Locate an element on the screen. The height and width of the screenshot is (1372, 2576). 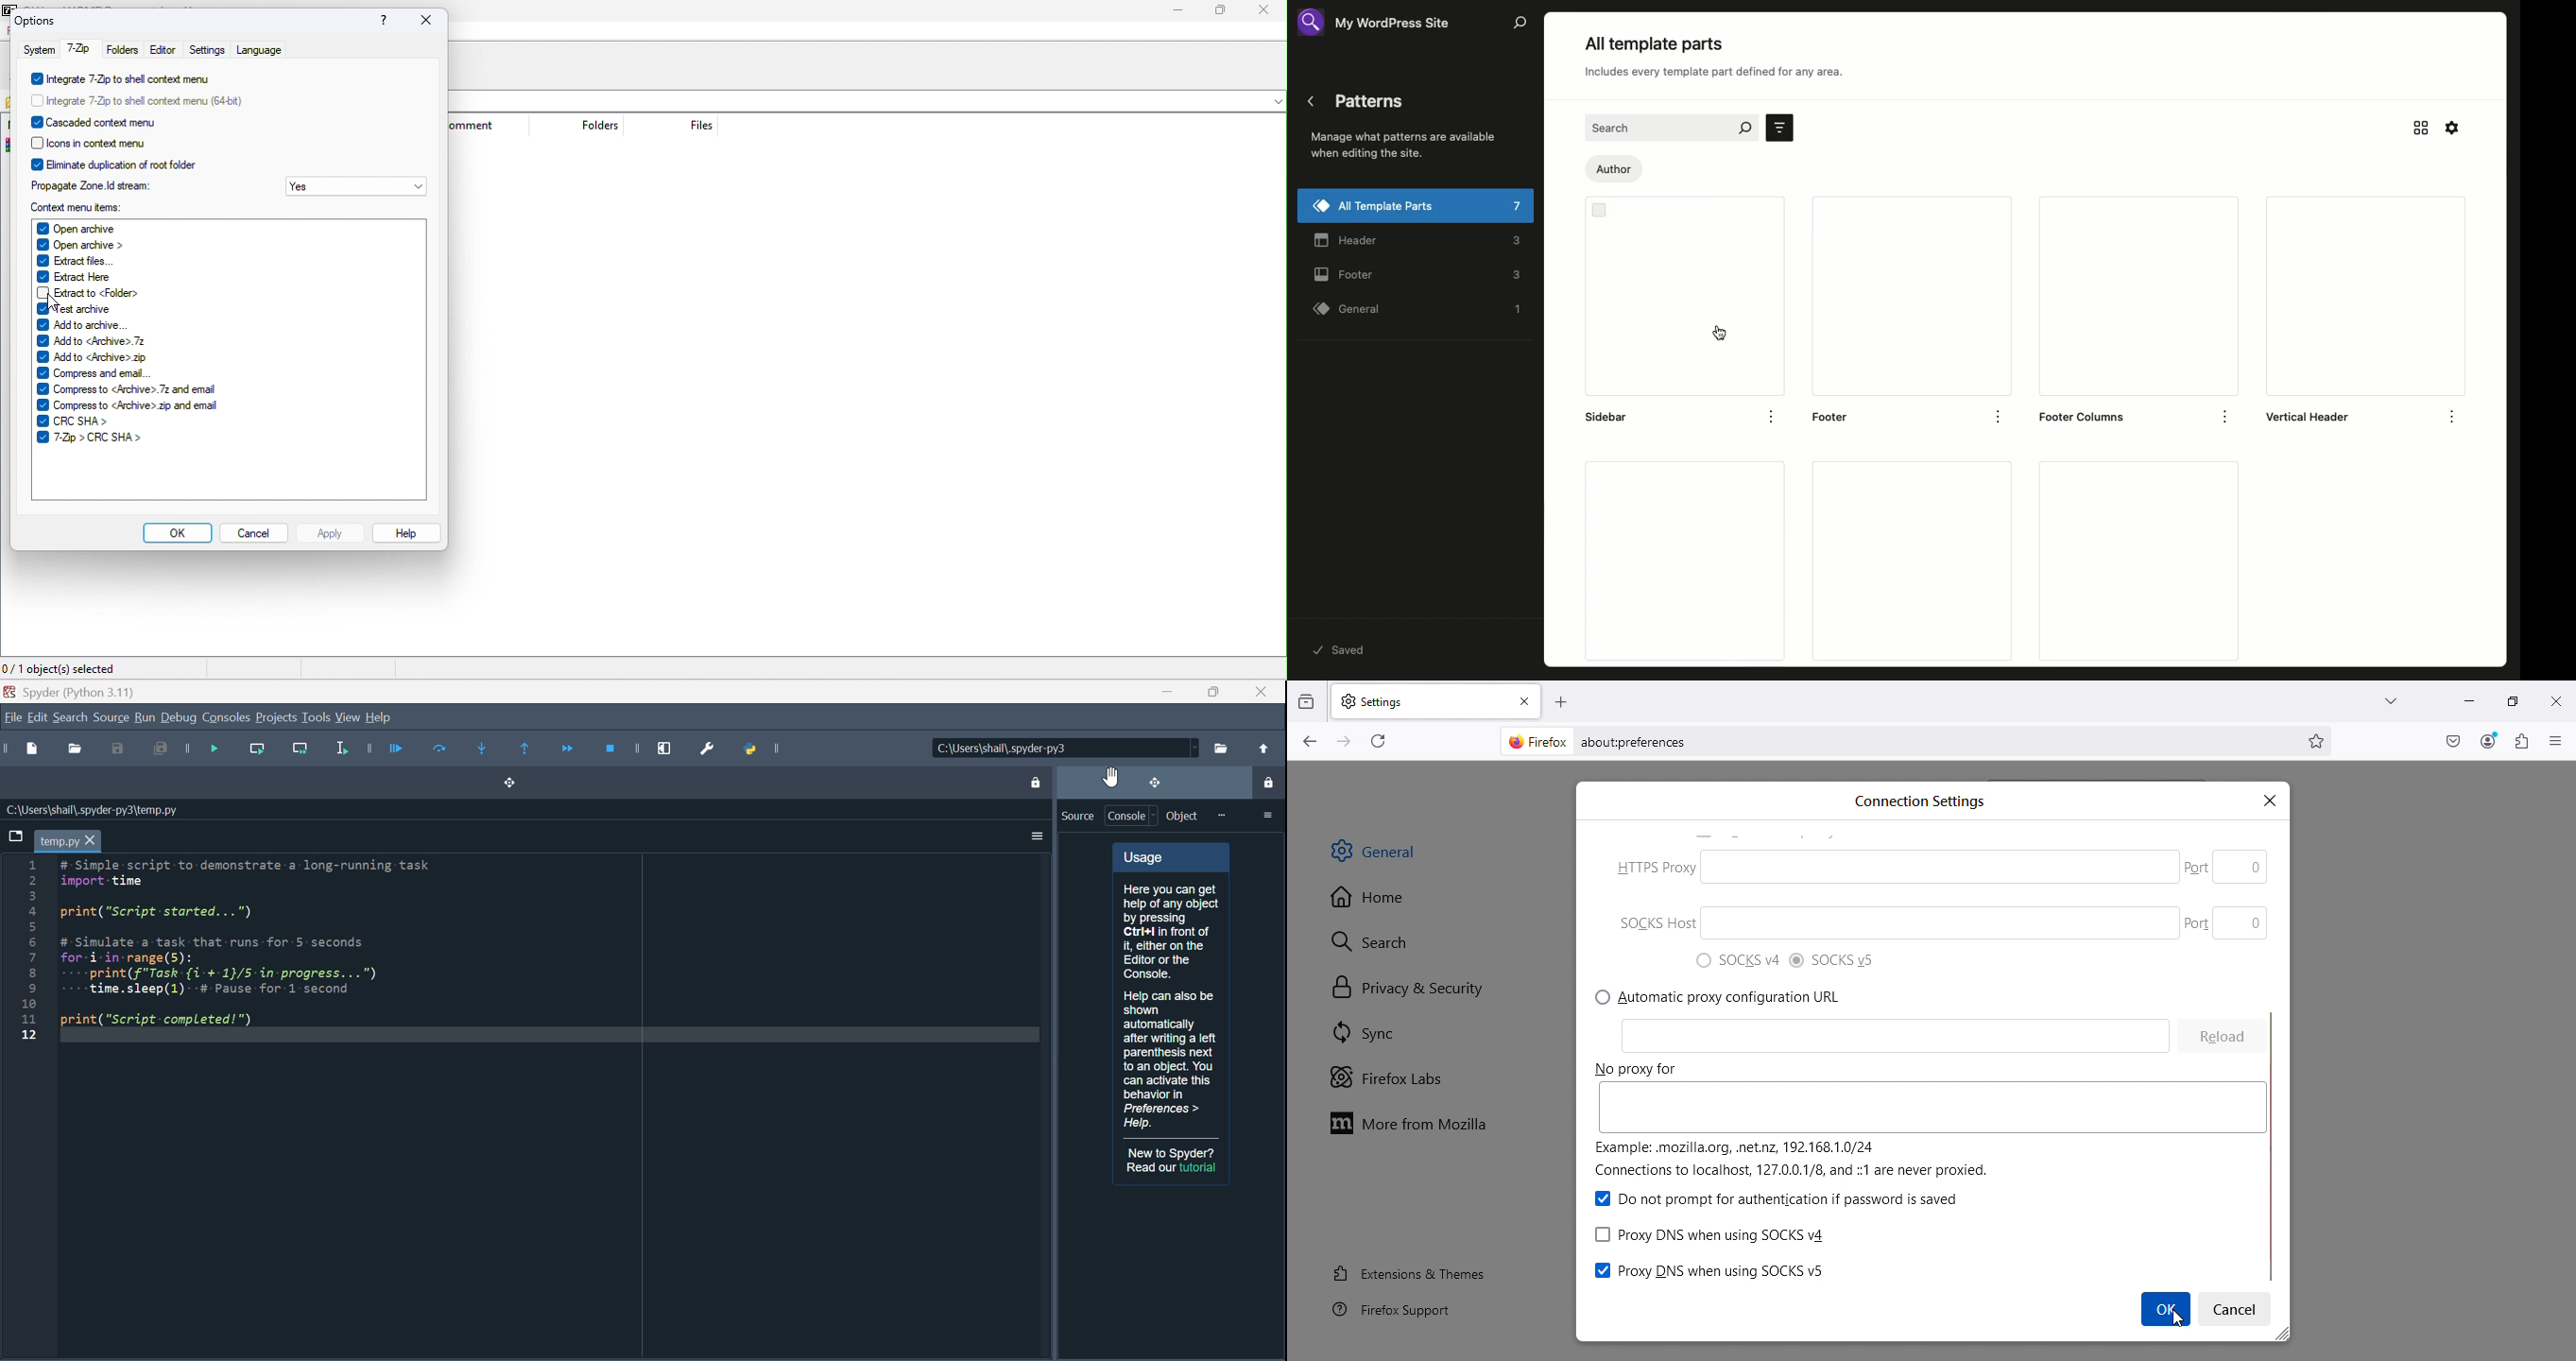
Checkbox is located at coordinates (1602, 207).